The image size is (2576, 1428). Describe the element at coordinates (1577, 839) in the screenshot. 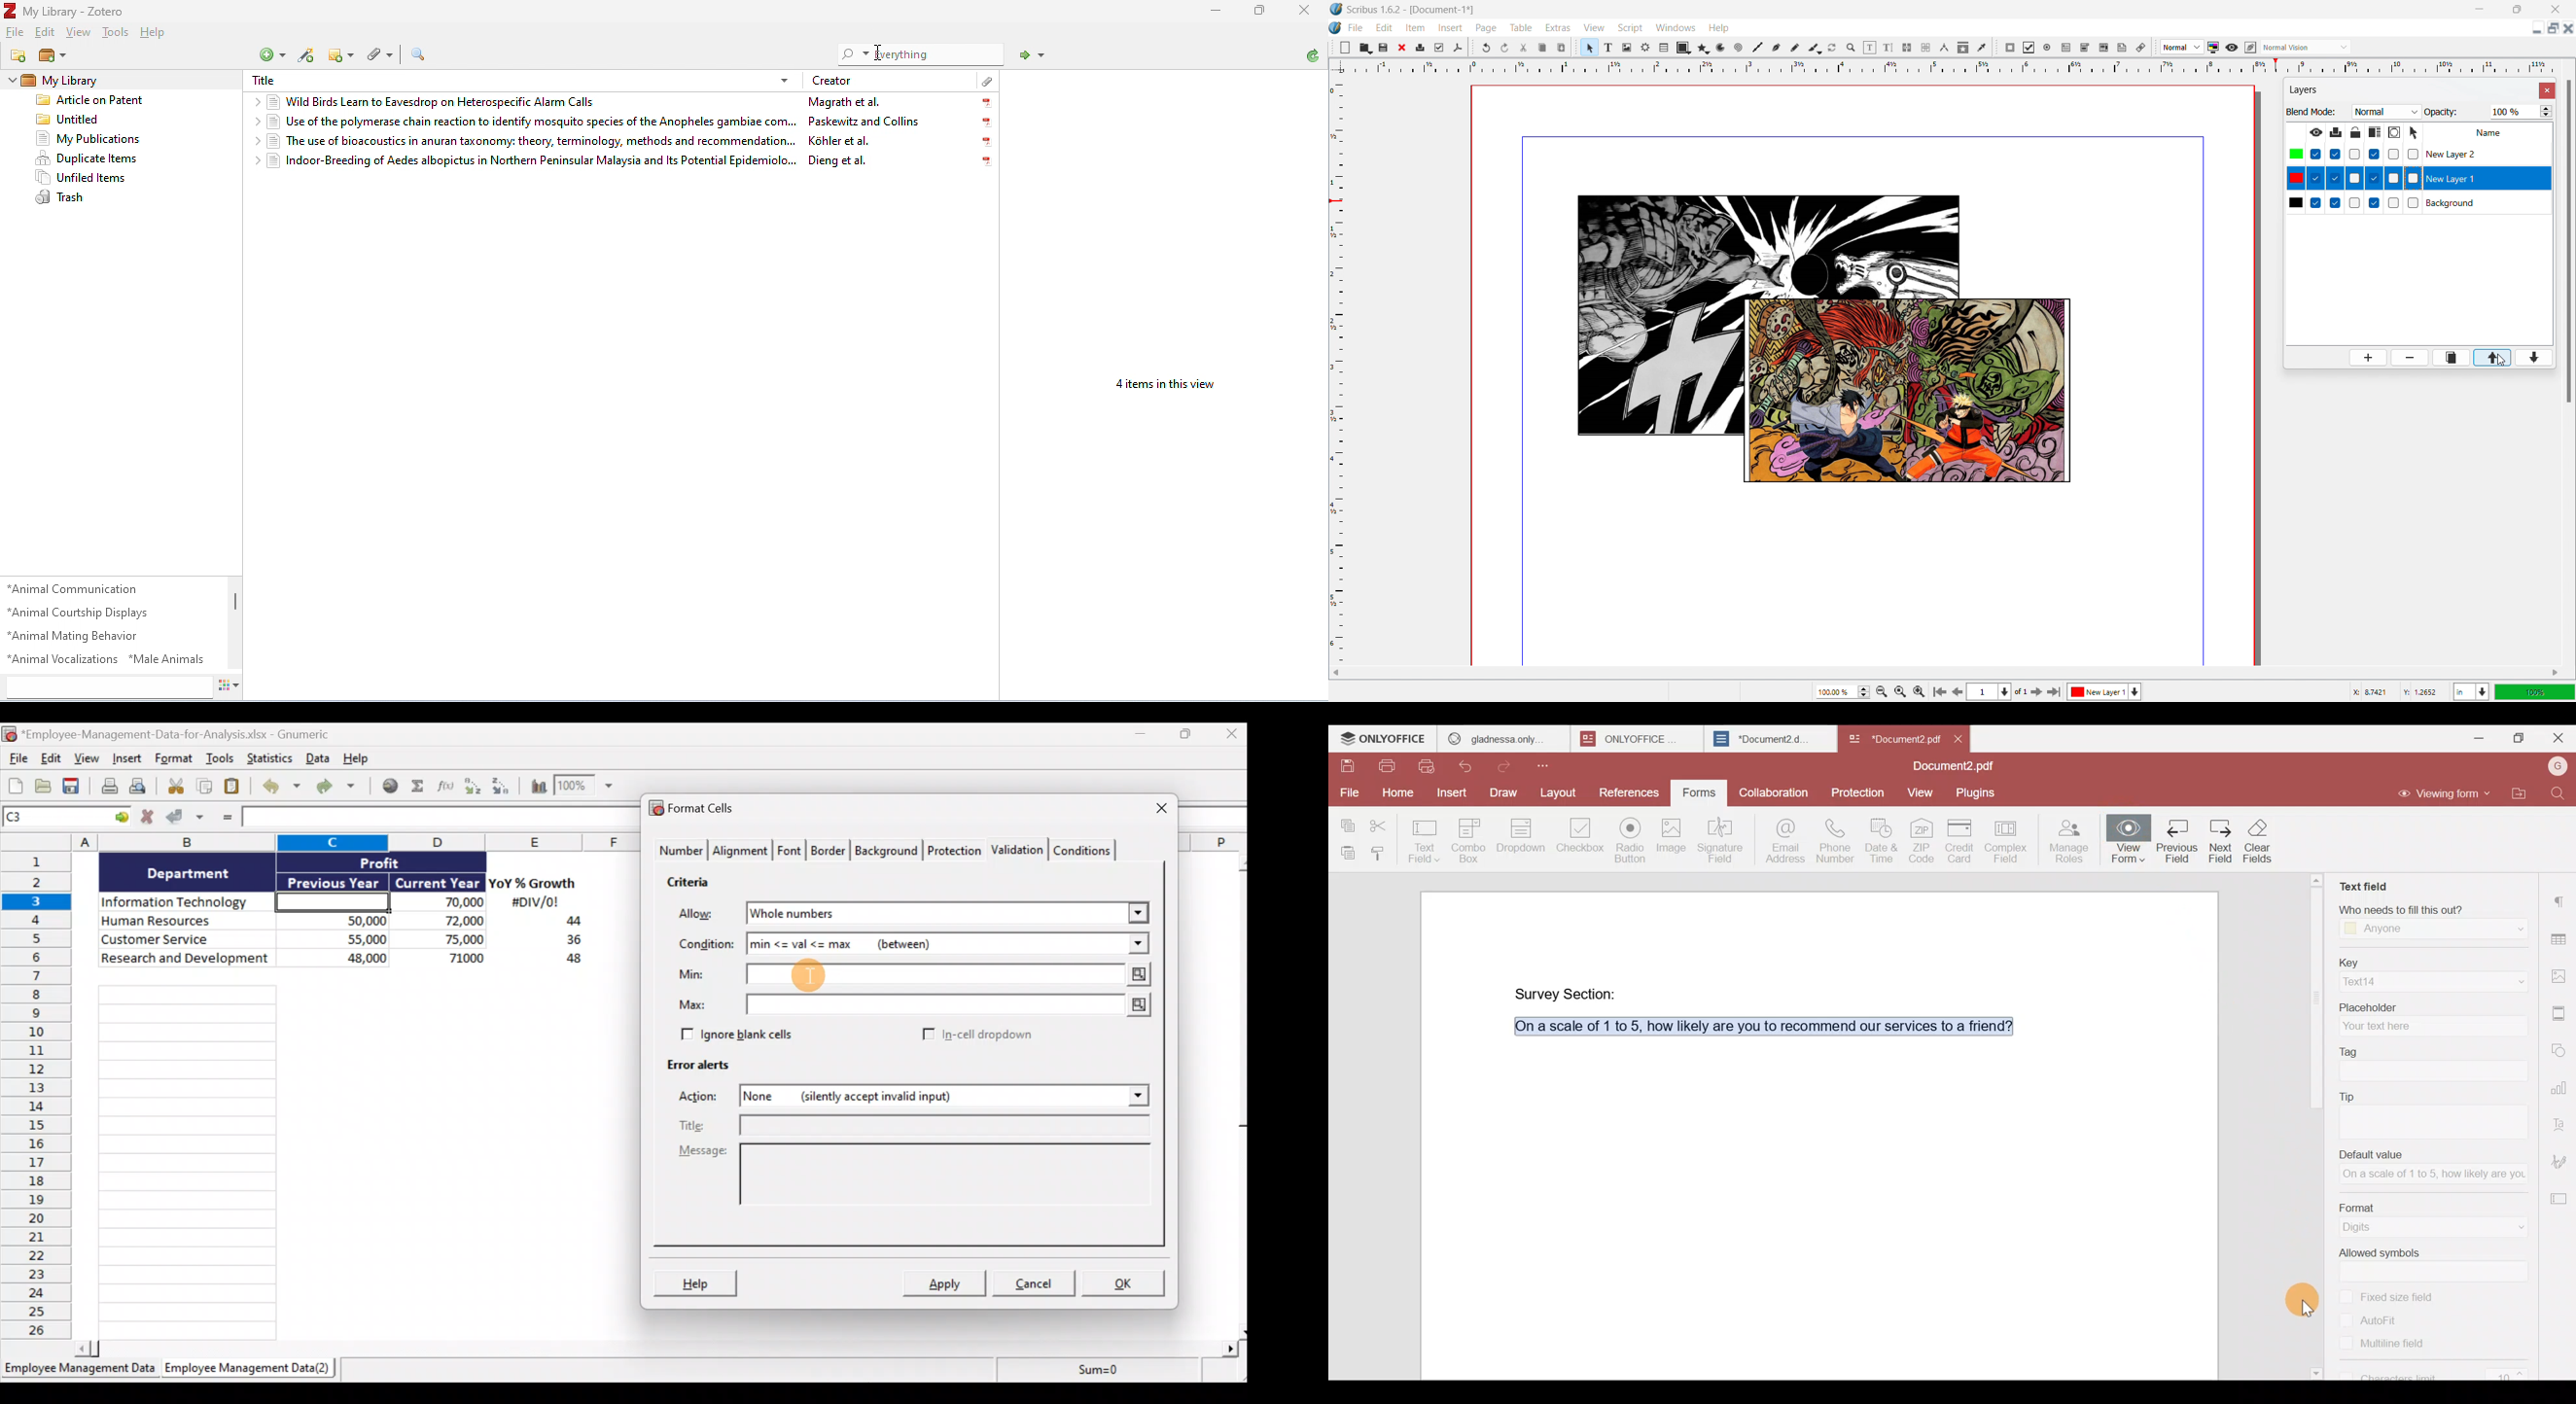

I see `Checkbox` at that location.